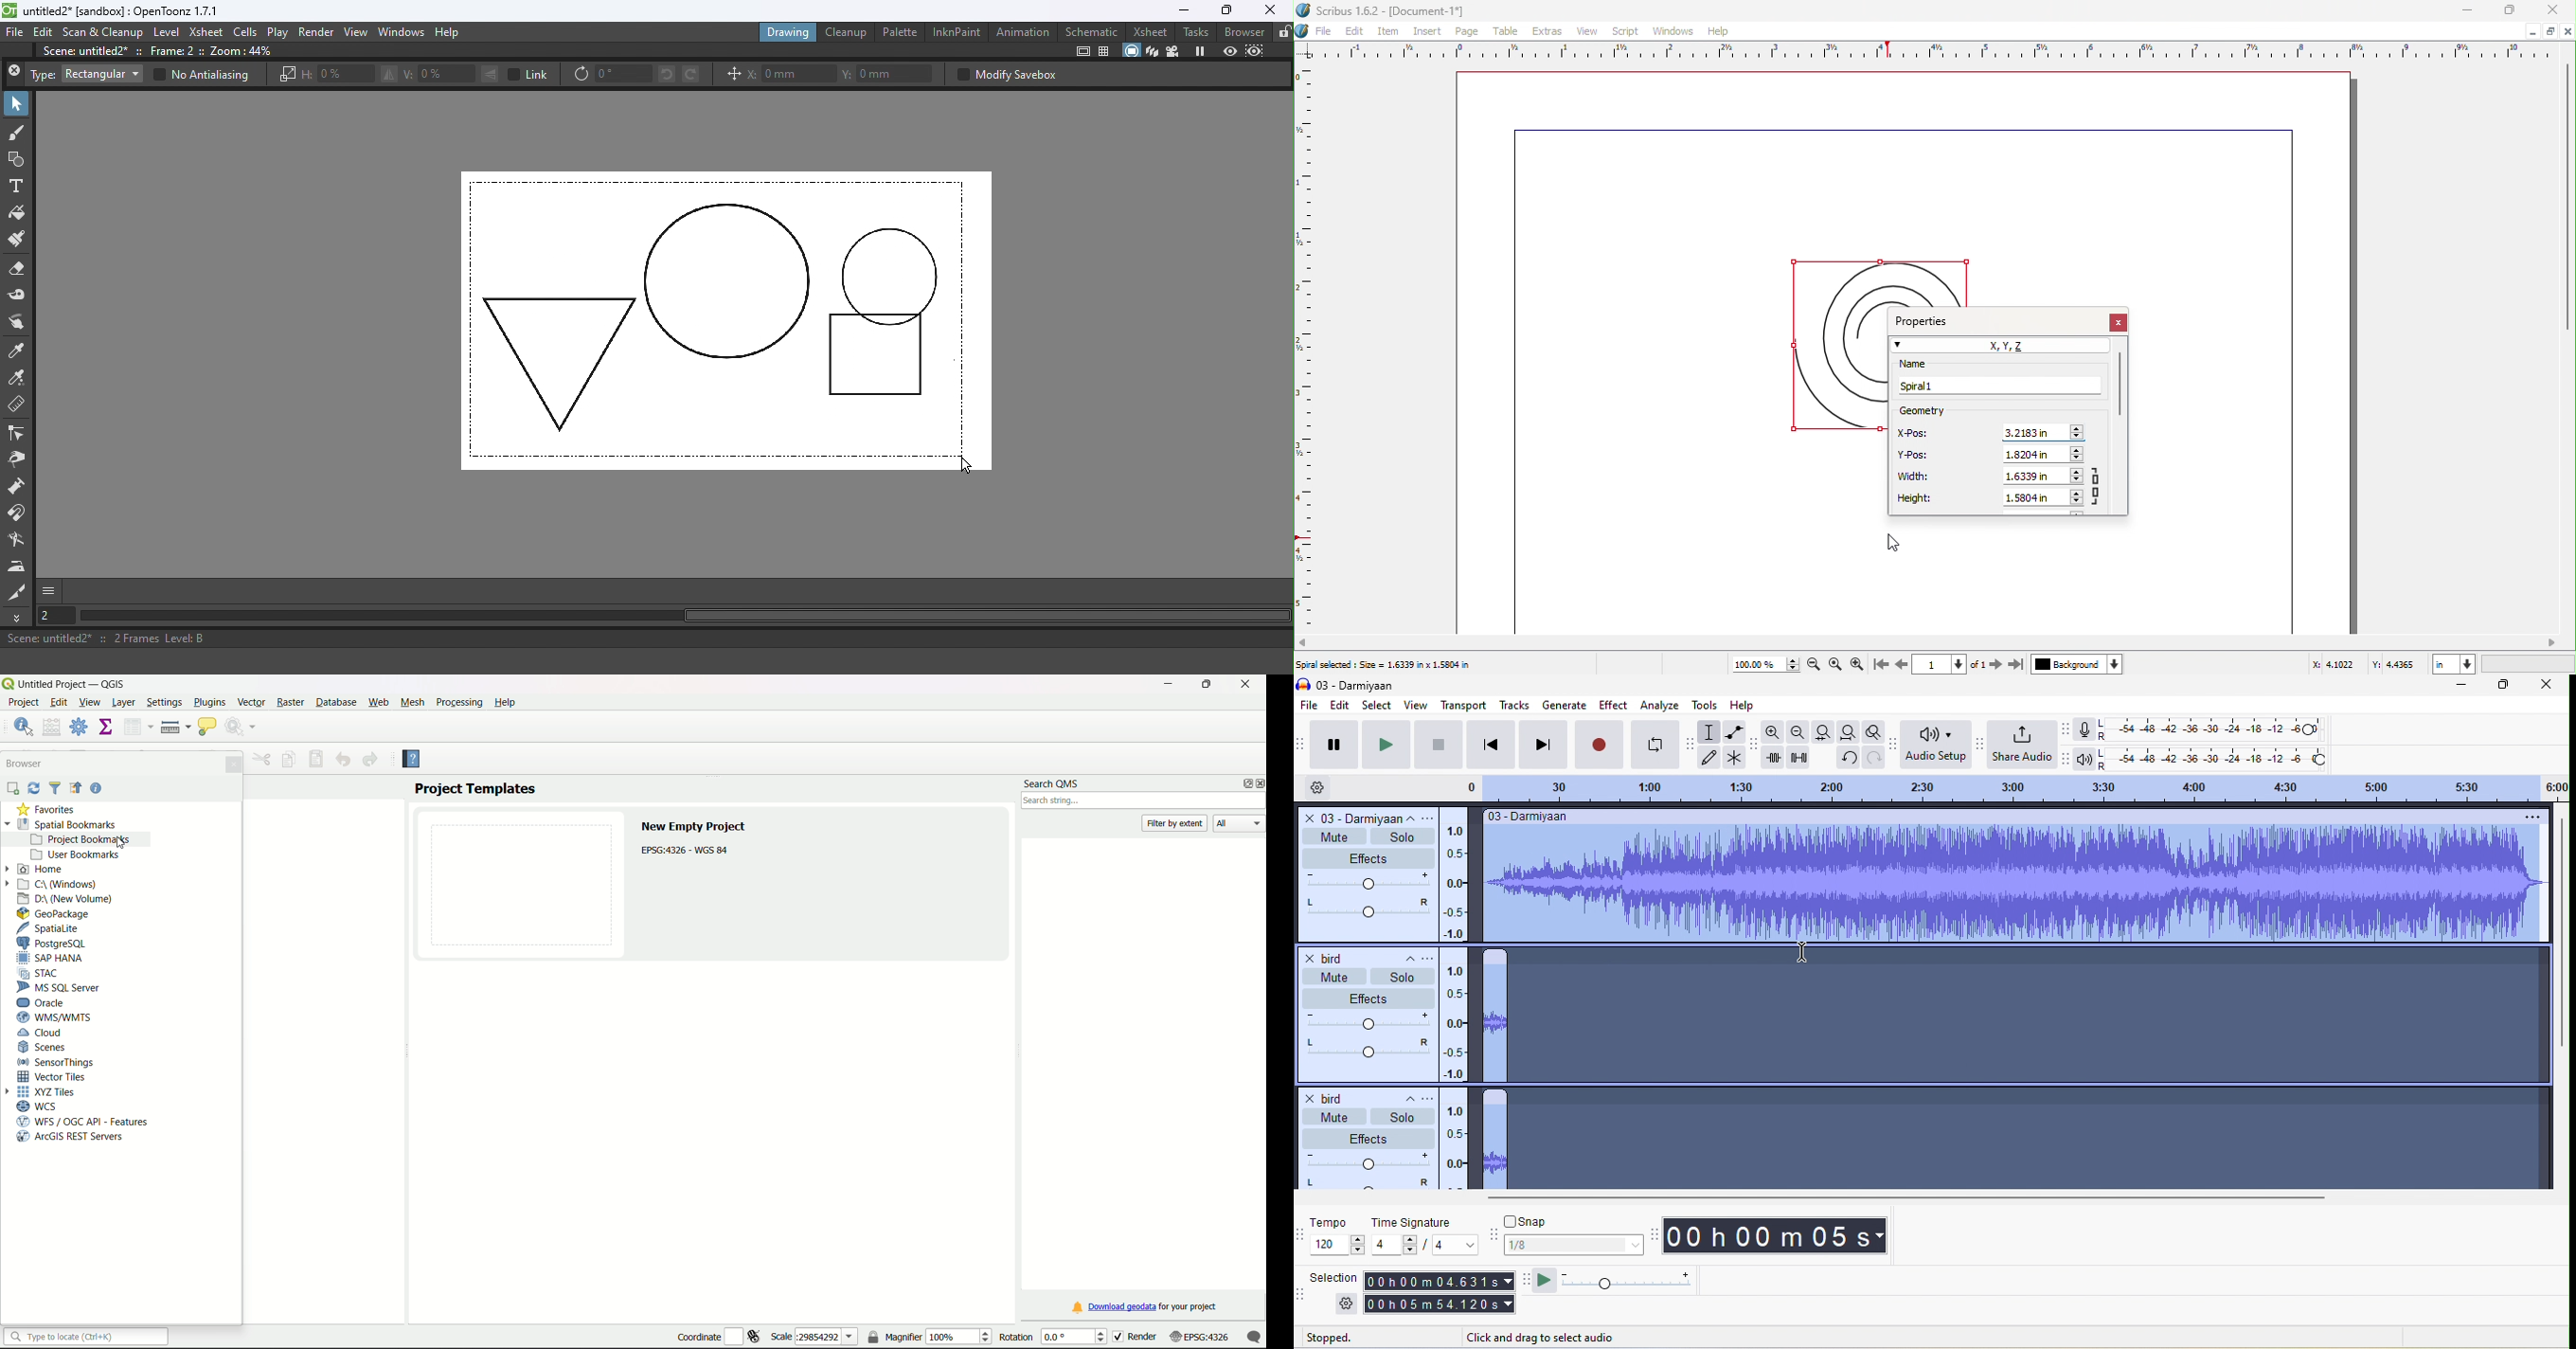 The width and height of the screenshot is (2576, 1372). Describe the element at coordinates (1354, 684) in the screenshot. I see `title` at that location.